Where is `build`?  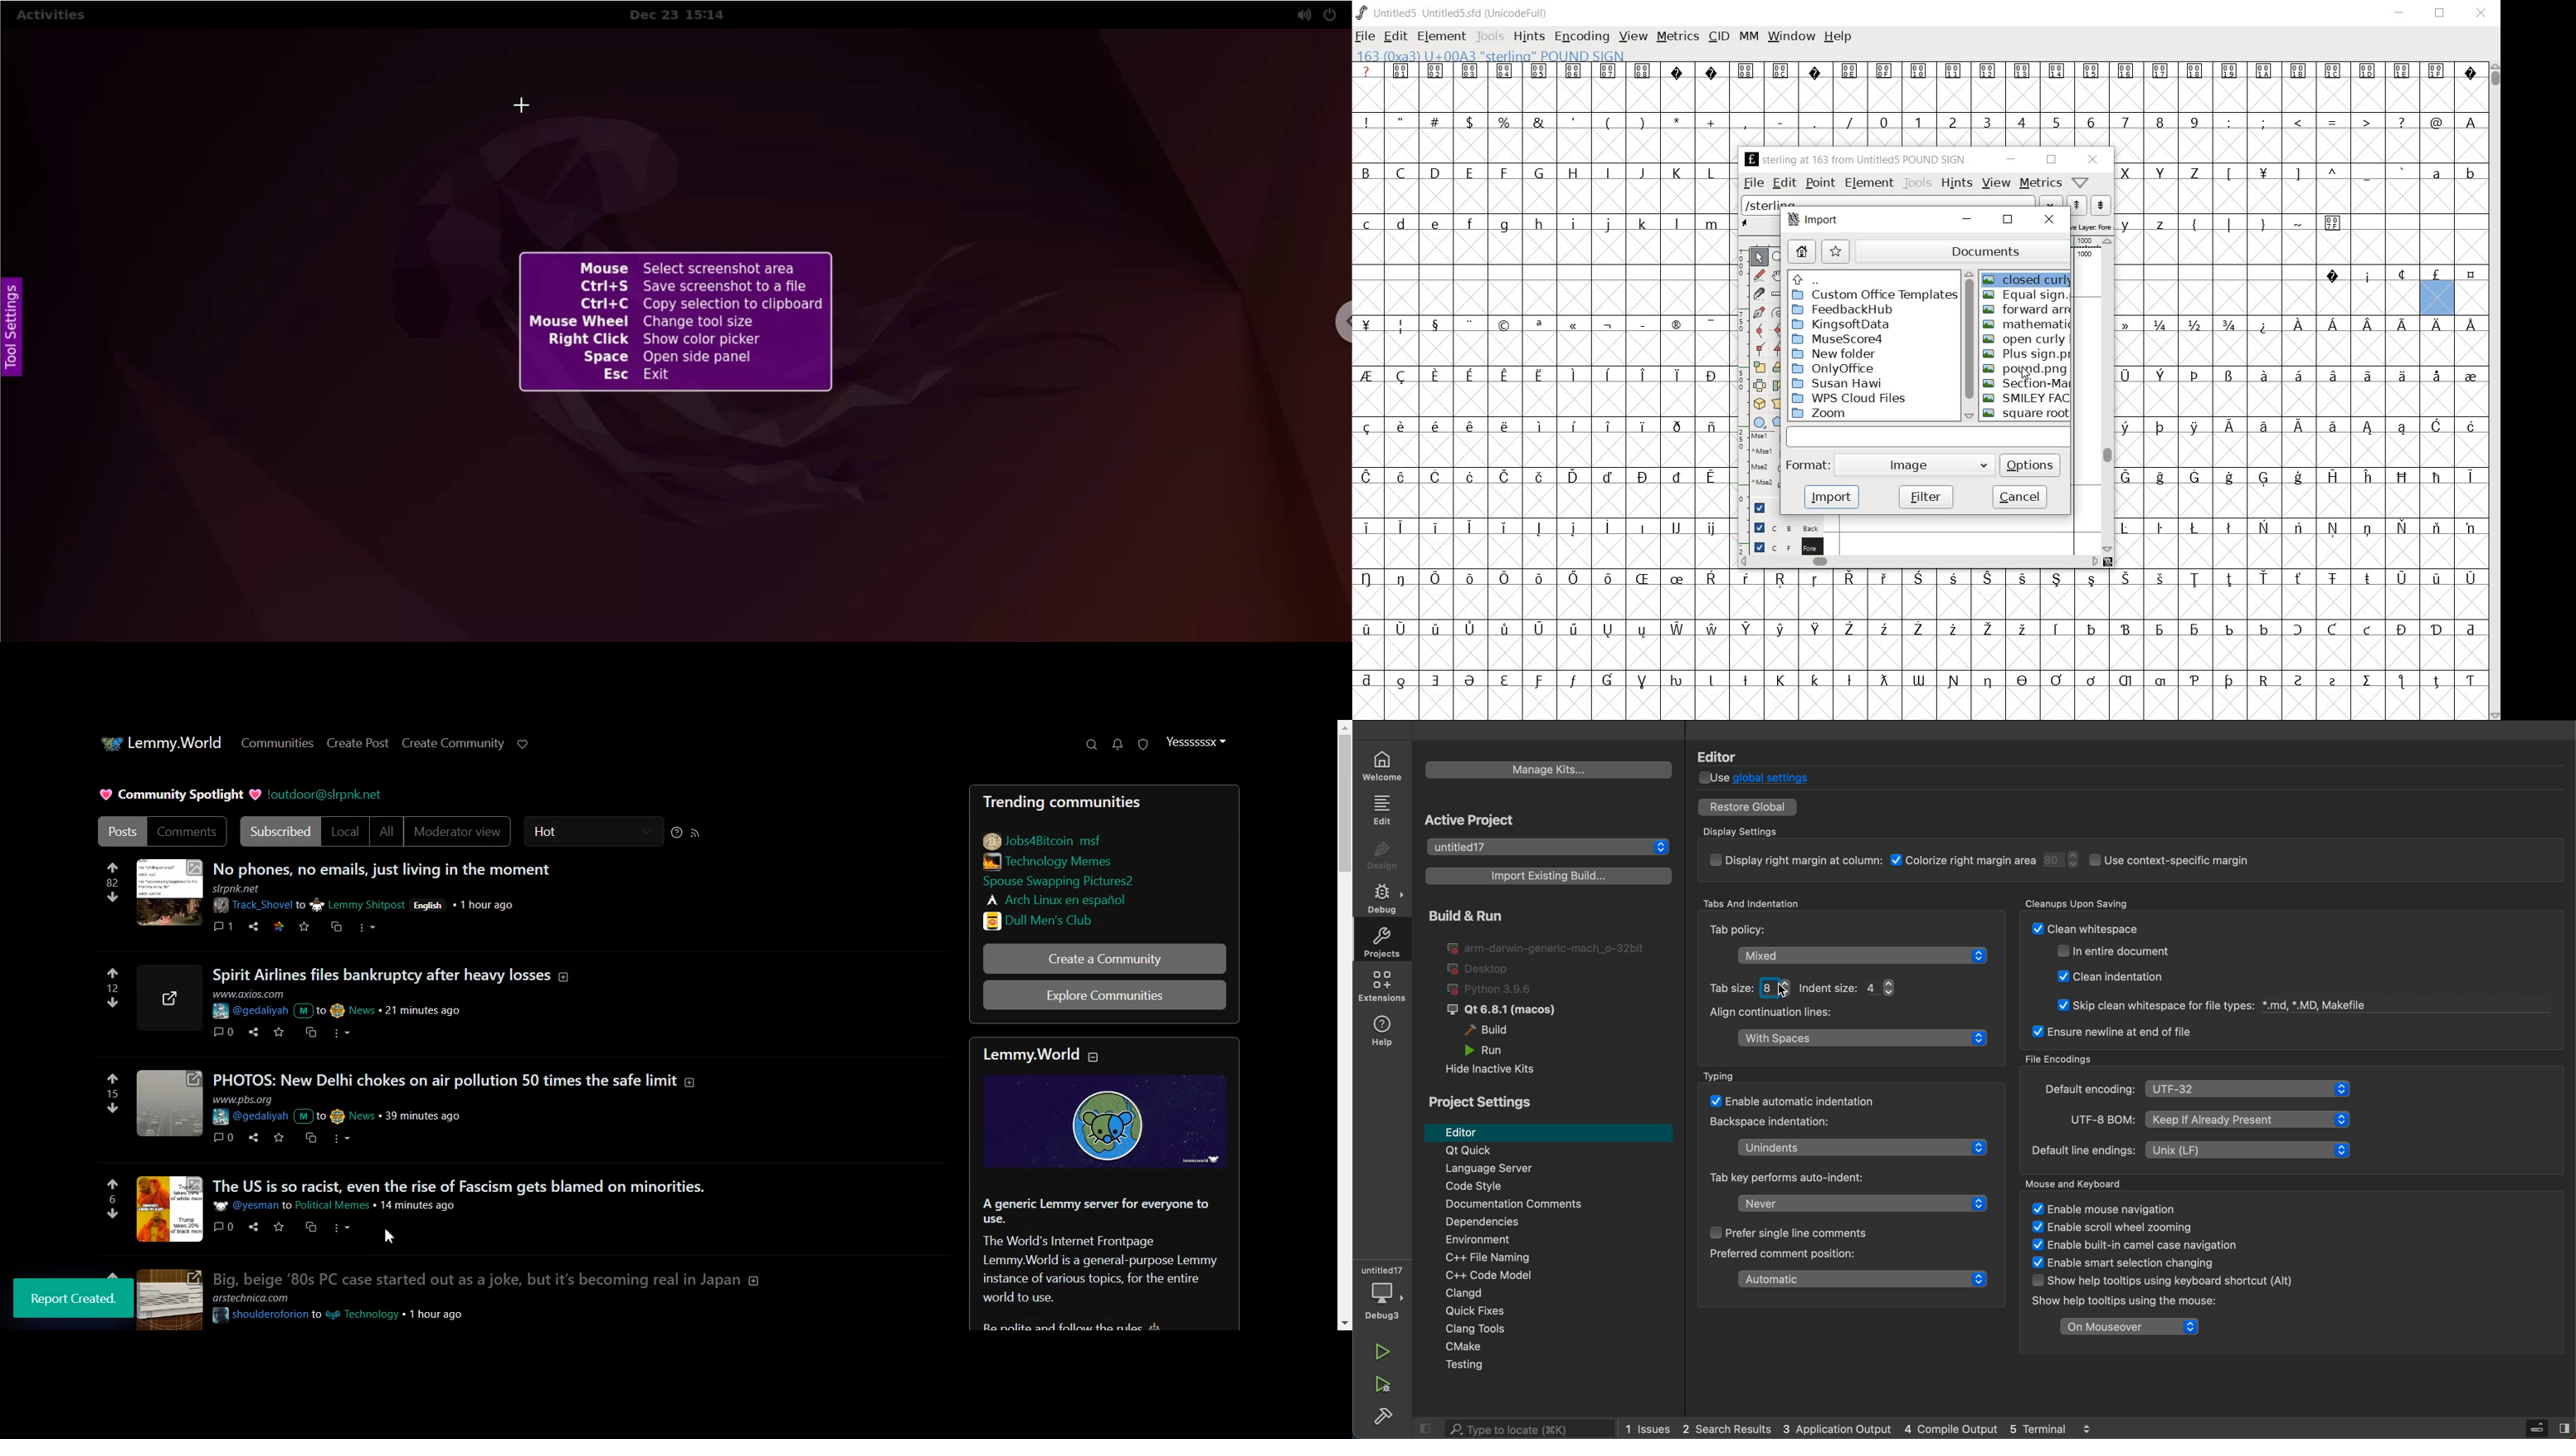 build is located at coordinates (1385, 1420).